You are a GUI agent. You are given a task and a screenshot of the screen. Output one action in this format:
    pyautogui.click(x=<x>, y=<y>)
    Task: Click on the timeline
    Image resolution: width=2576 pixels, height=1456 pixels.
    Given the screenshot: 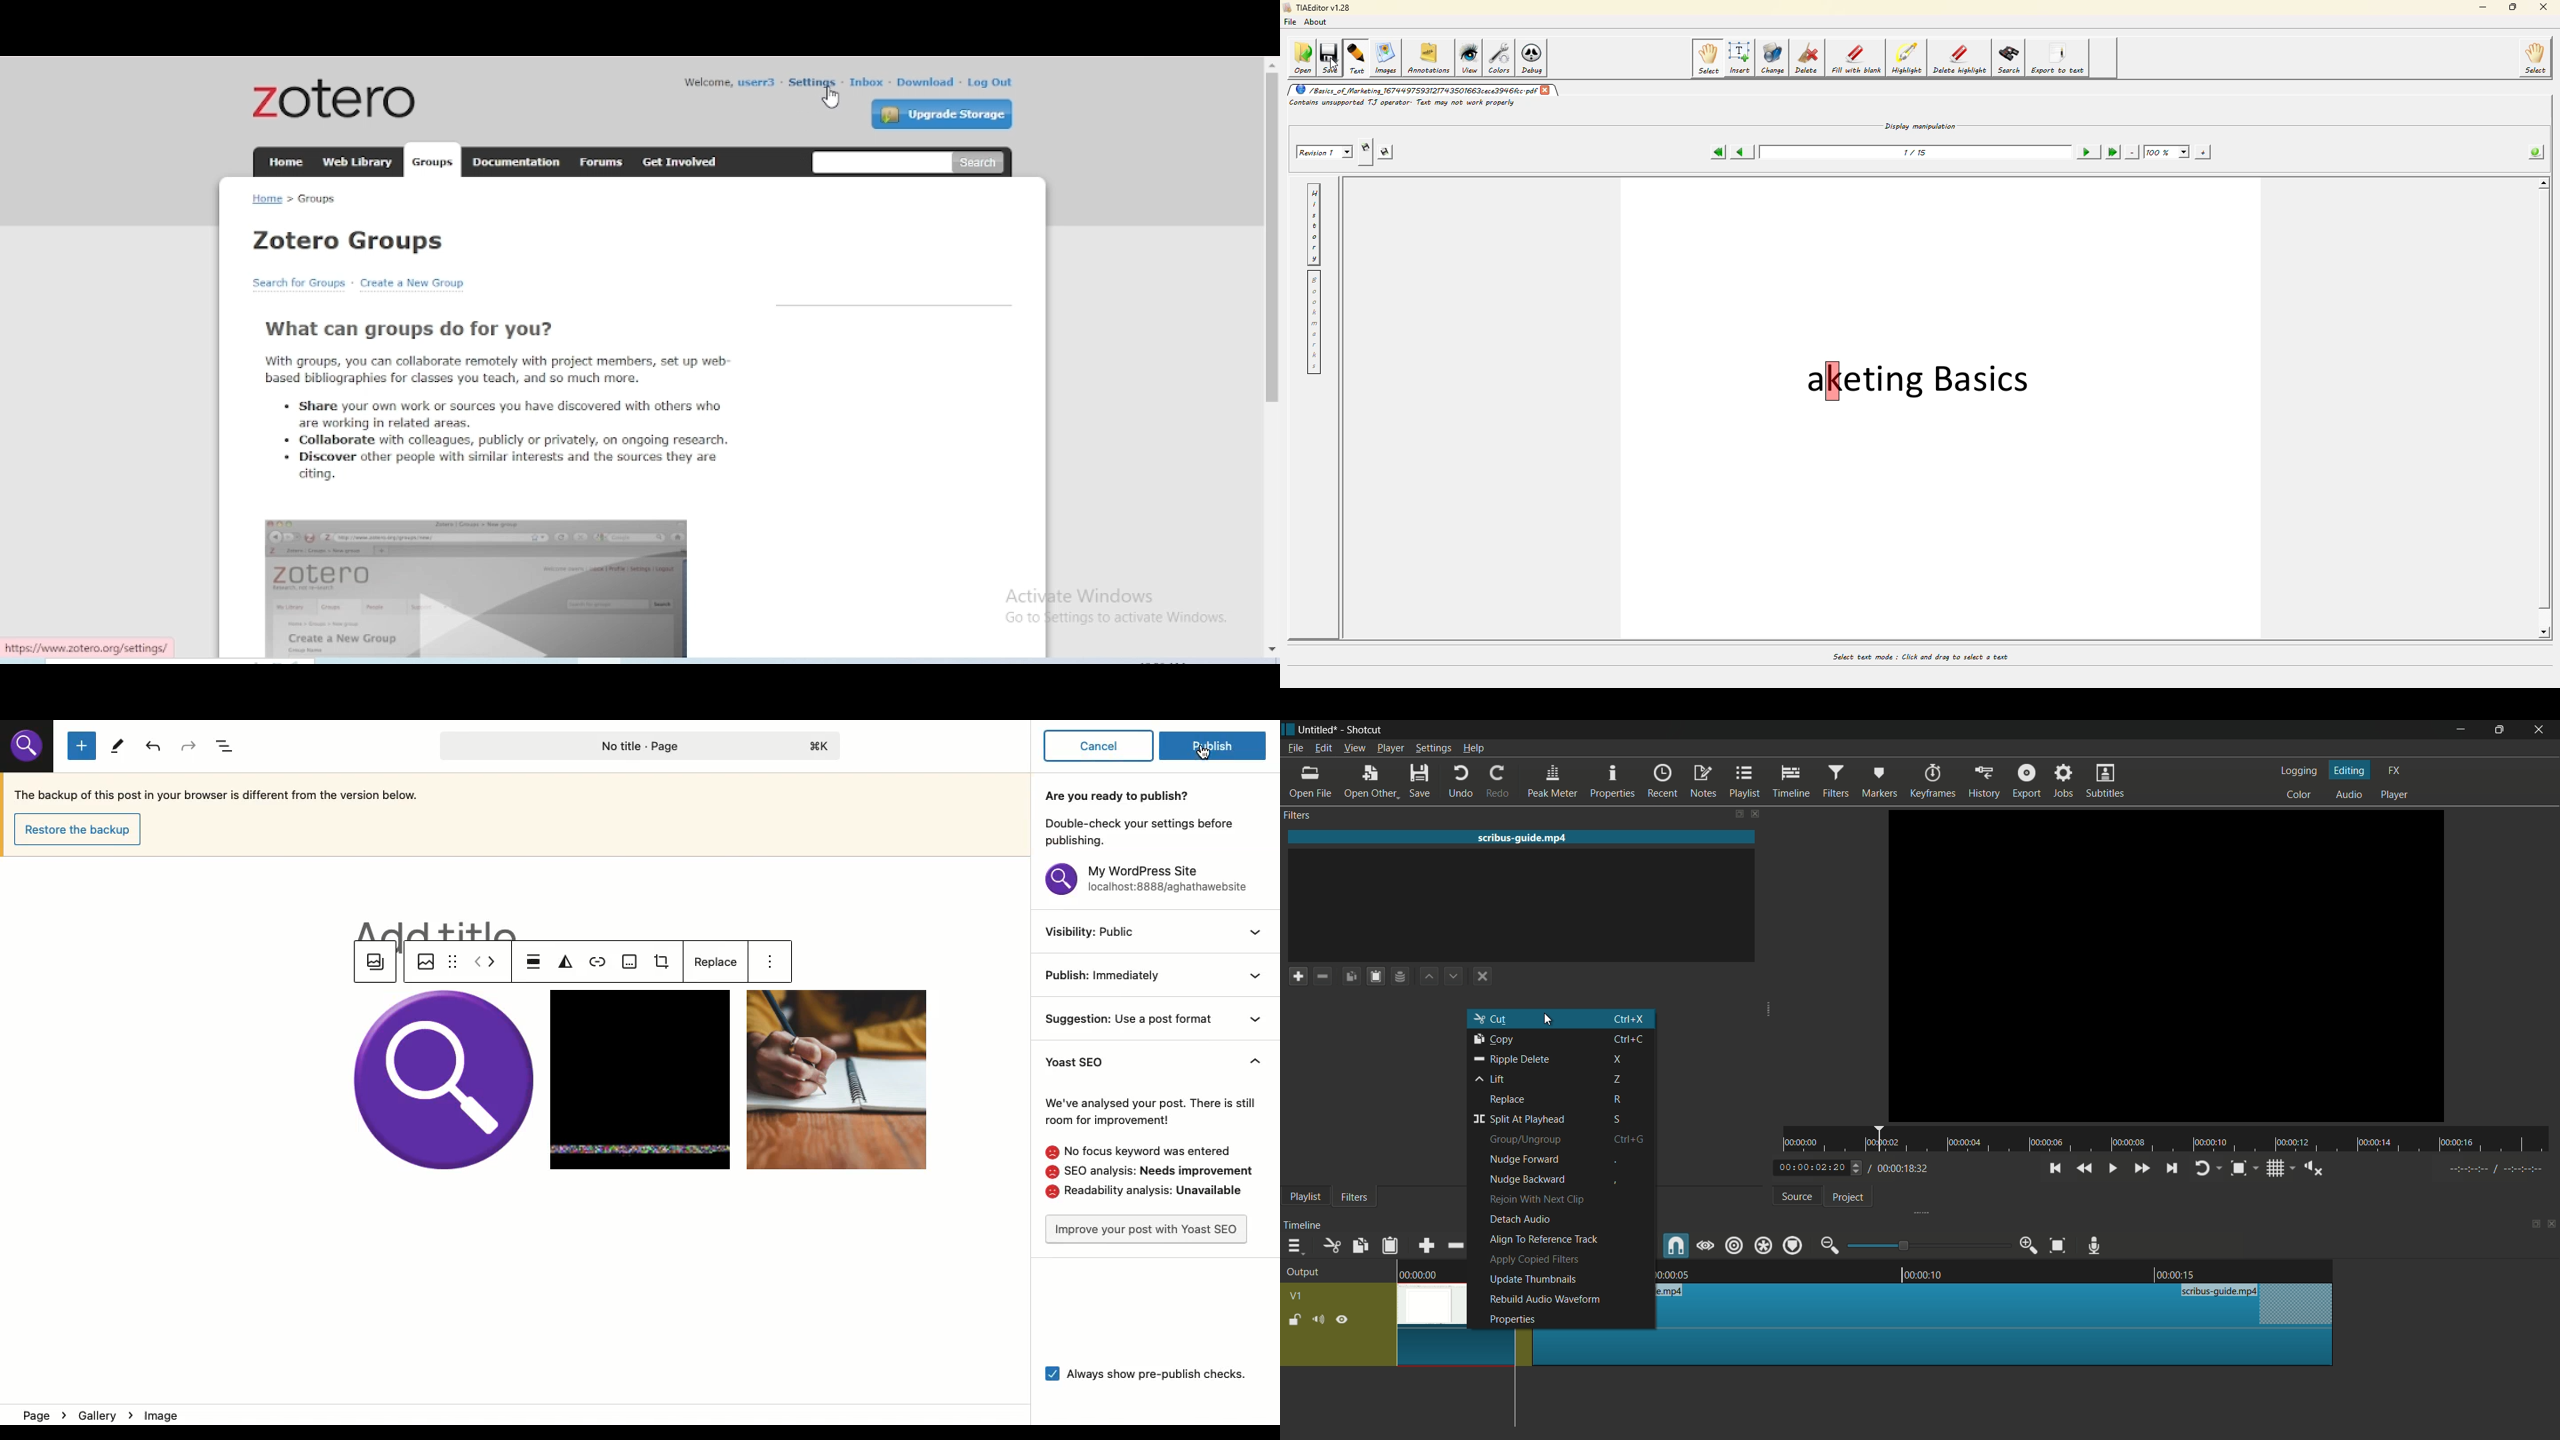 What is the action you would take?
    pyautogui.click(x=1793, y=781)
    